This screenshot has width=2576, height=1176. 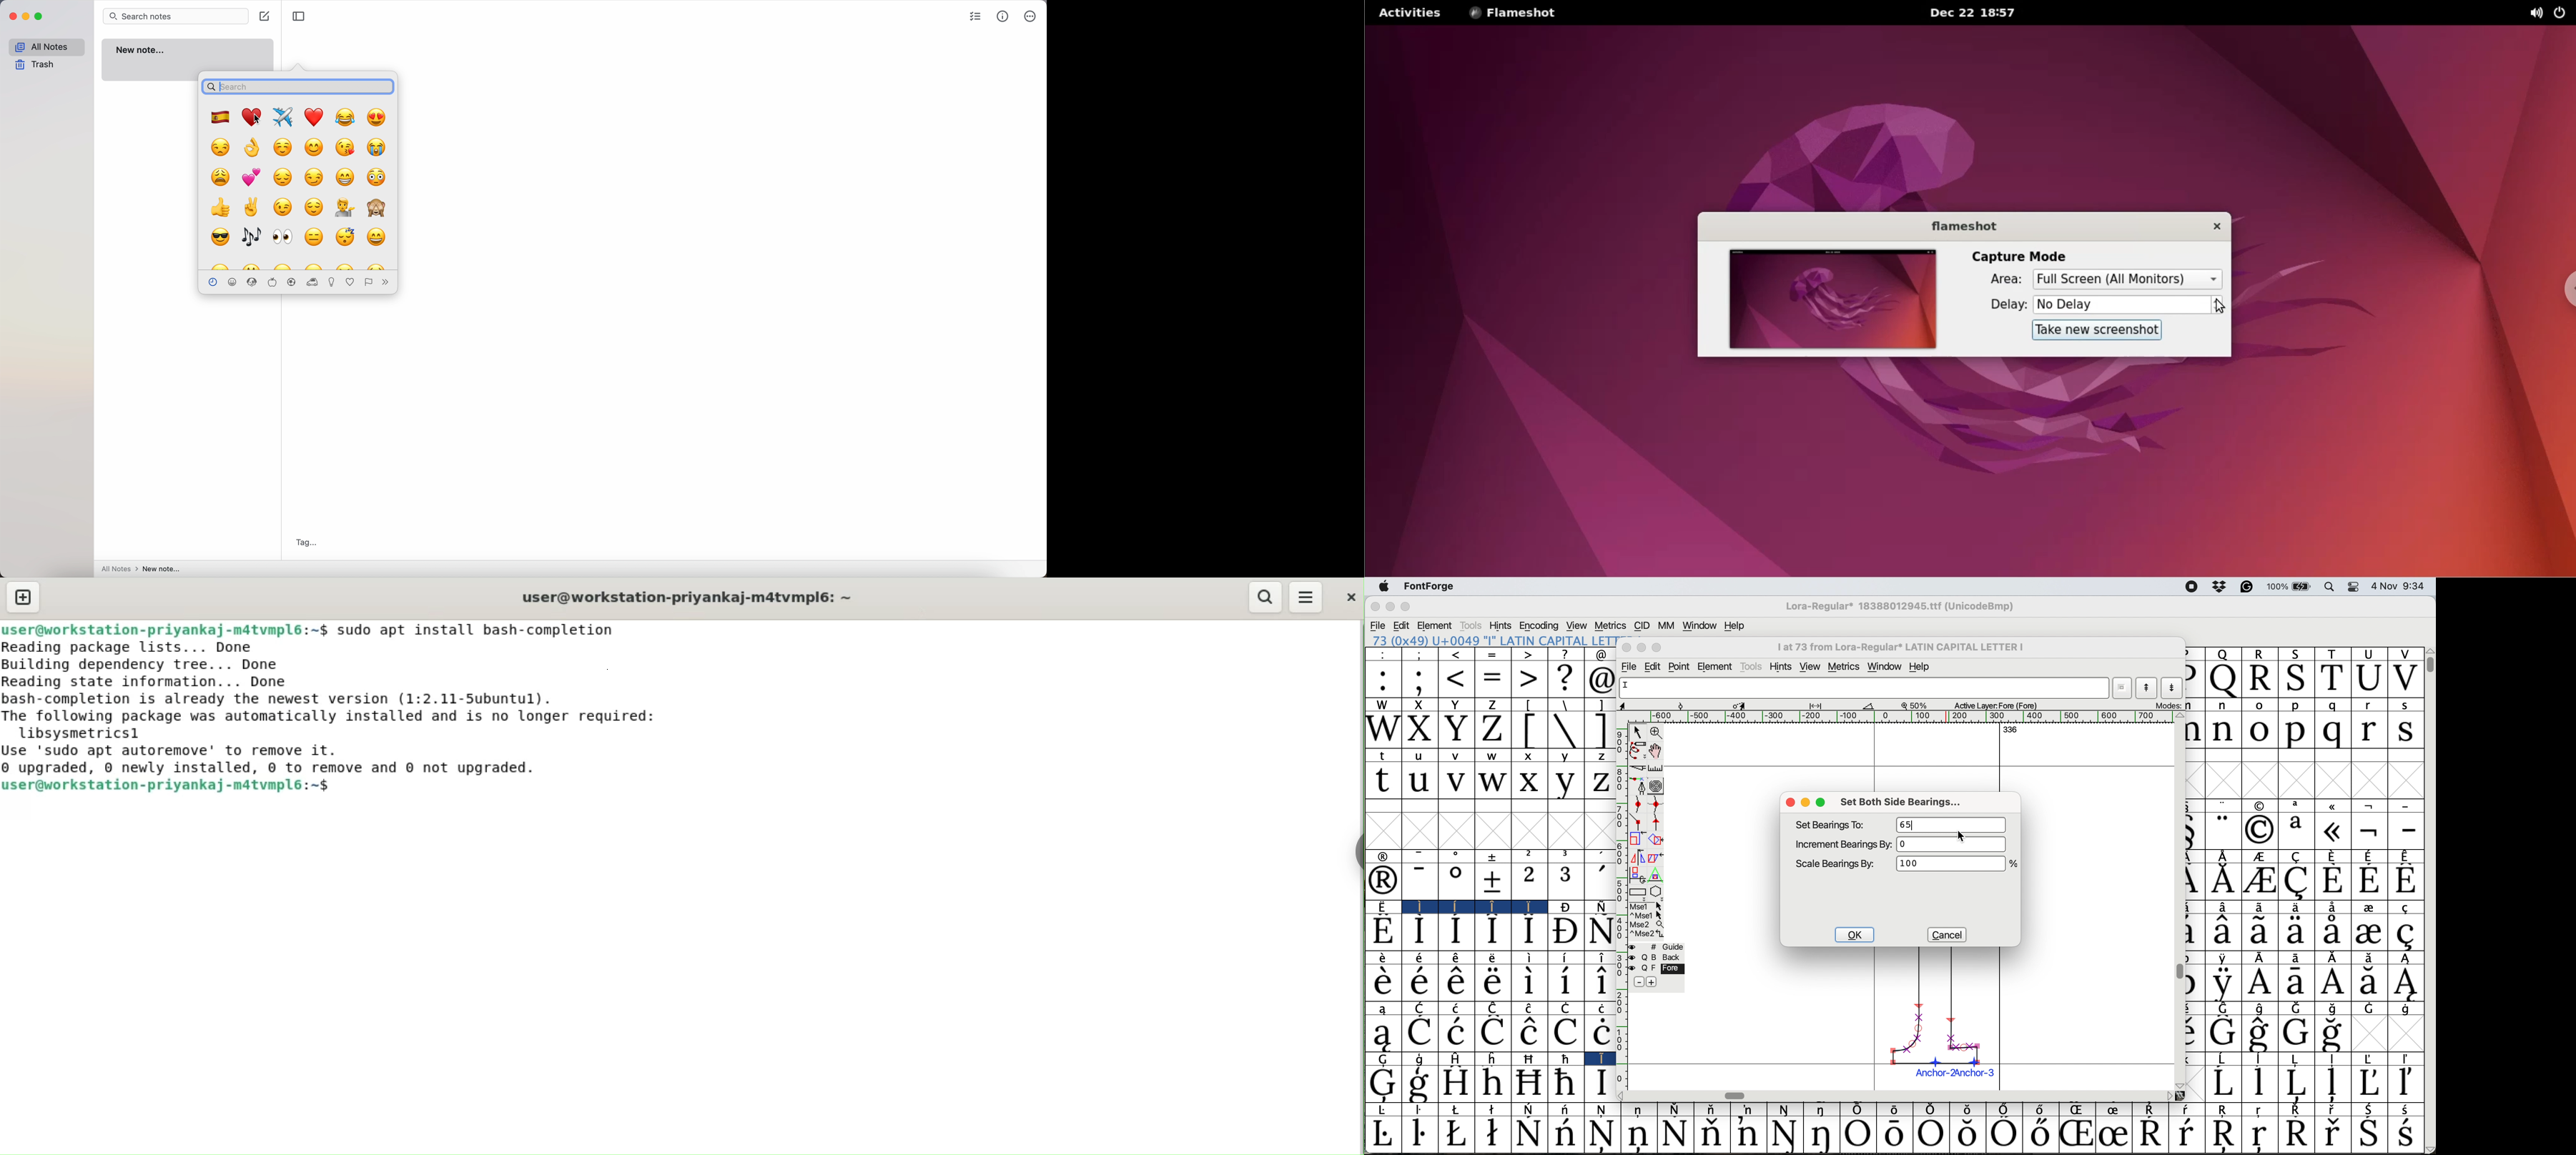 I want to click on add, so click(x=1653, y=982).